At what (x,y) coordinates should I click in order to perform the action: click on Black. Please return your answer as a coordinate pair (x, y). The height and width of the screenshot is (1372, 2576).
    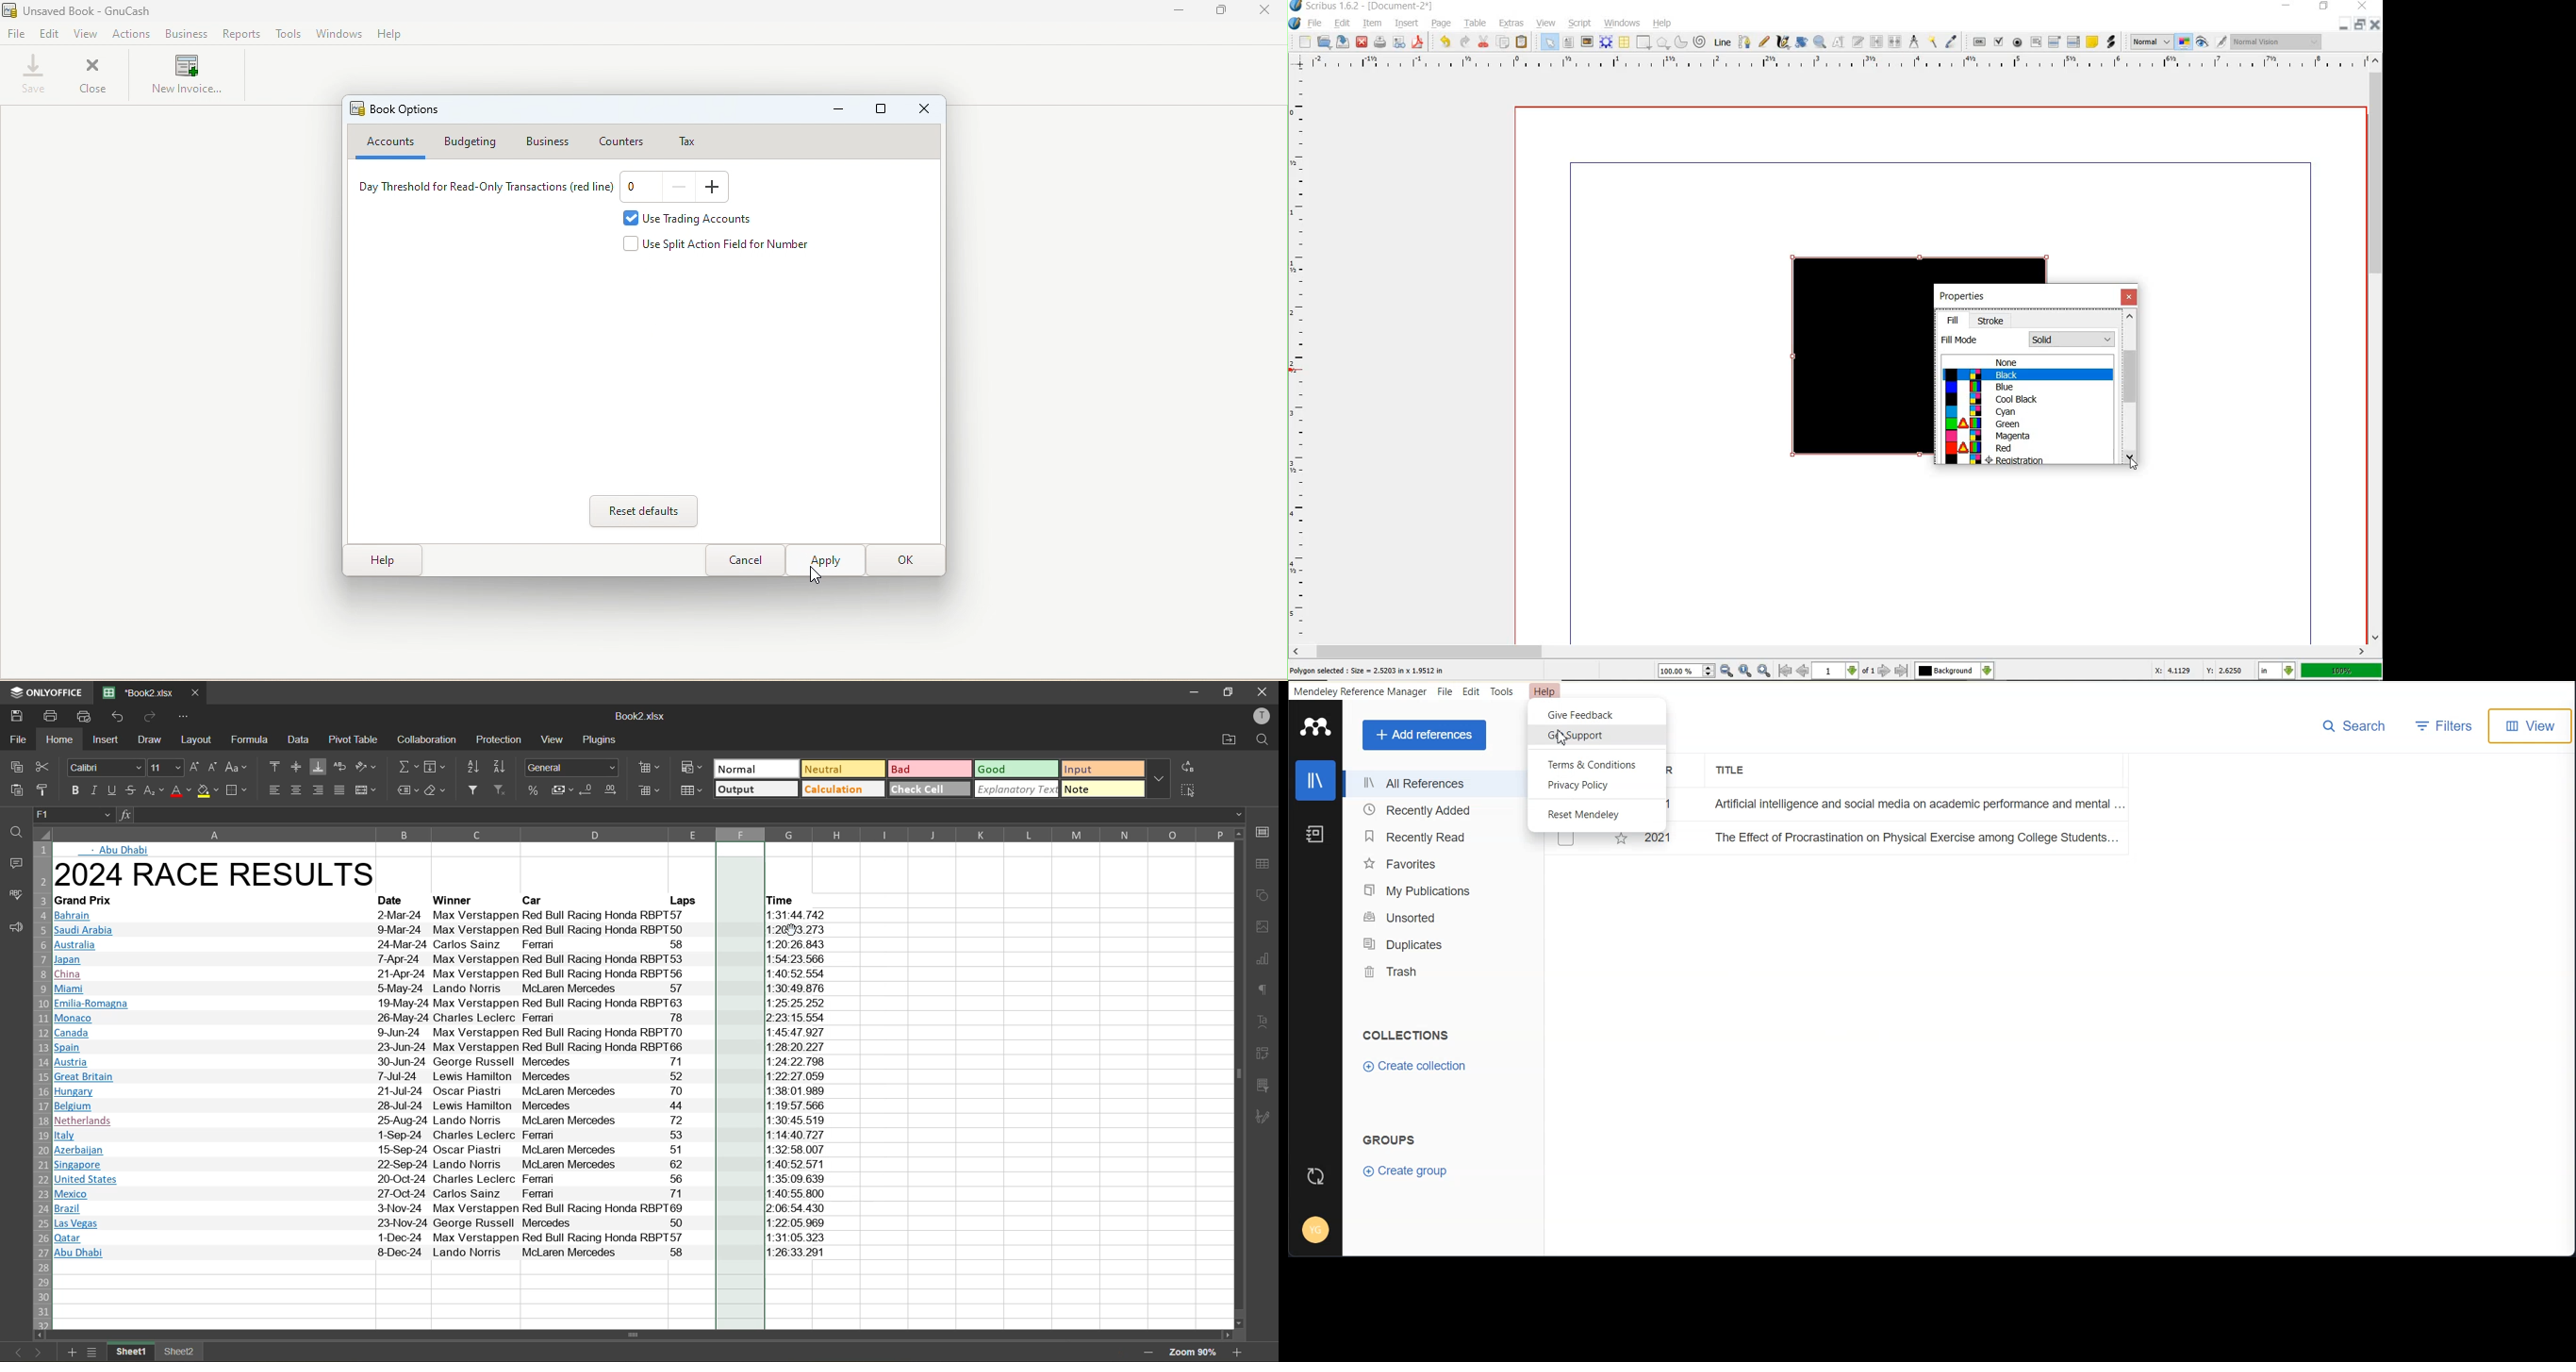
    Looking at the image, I should click on (2027, 374).